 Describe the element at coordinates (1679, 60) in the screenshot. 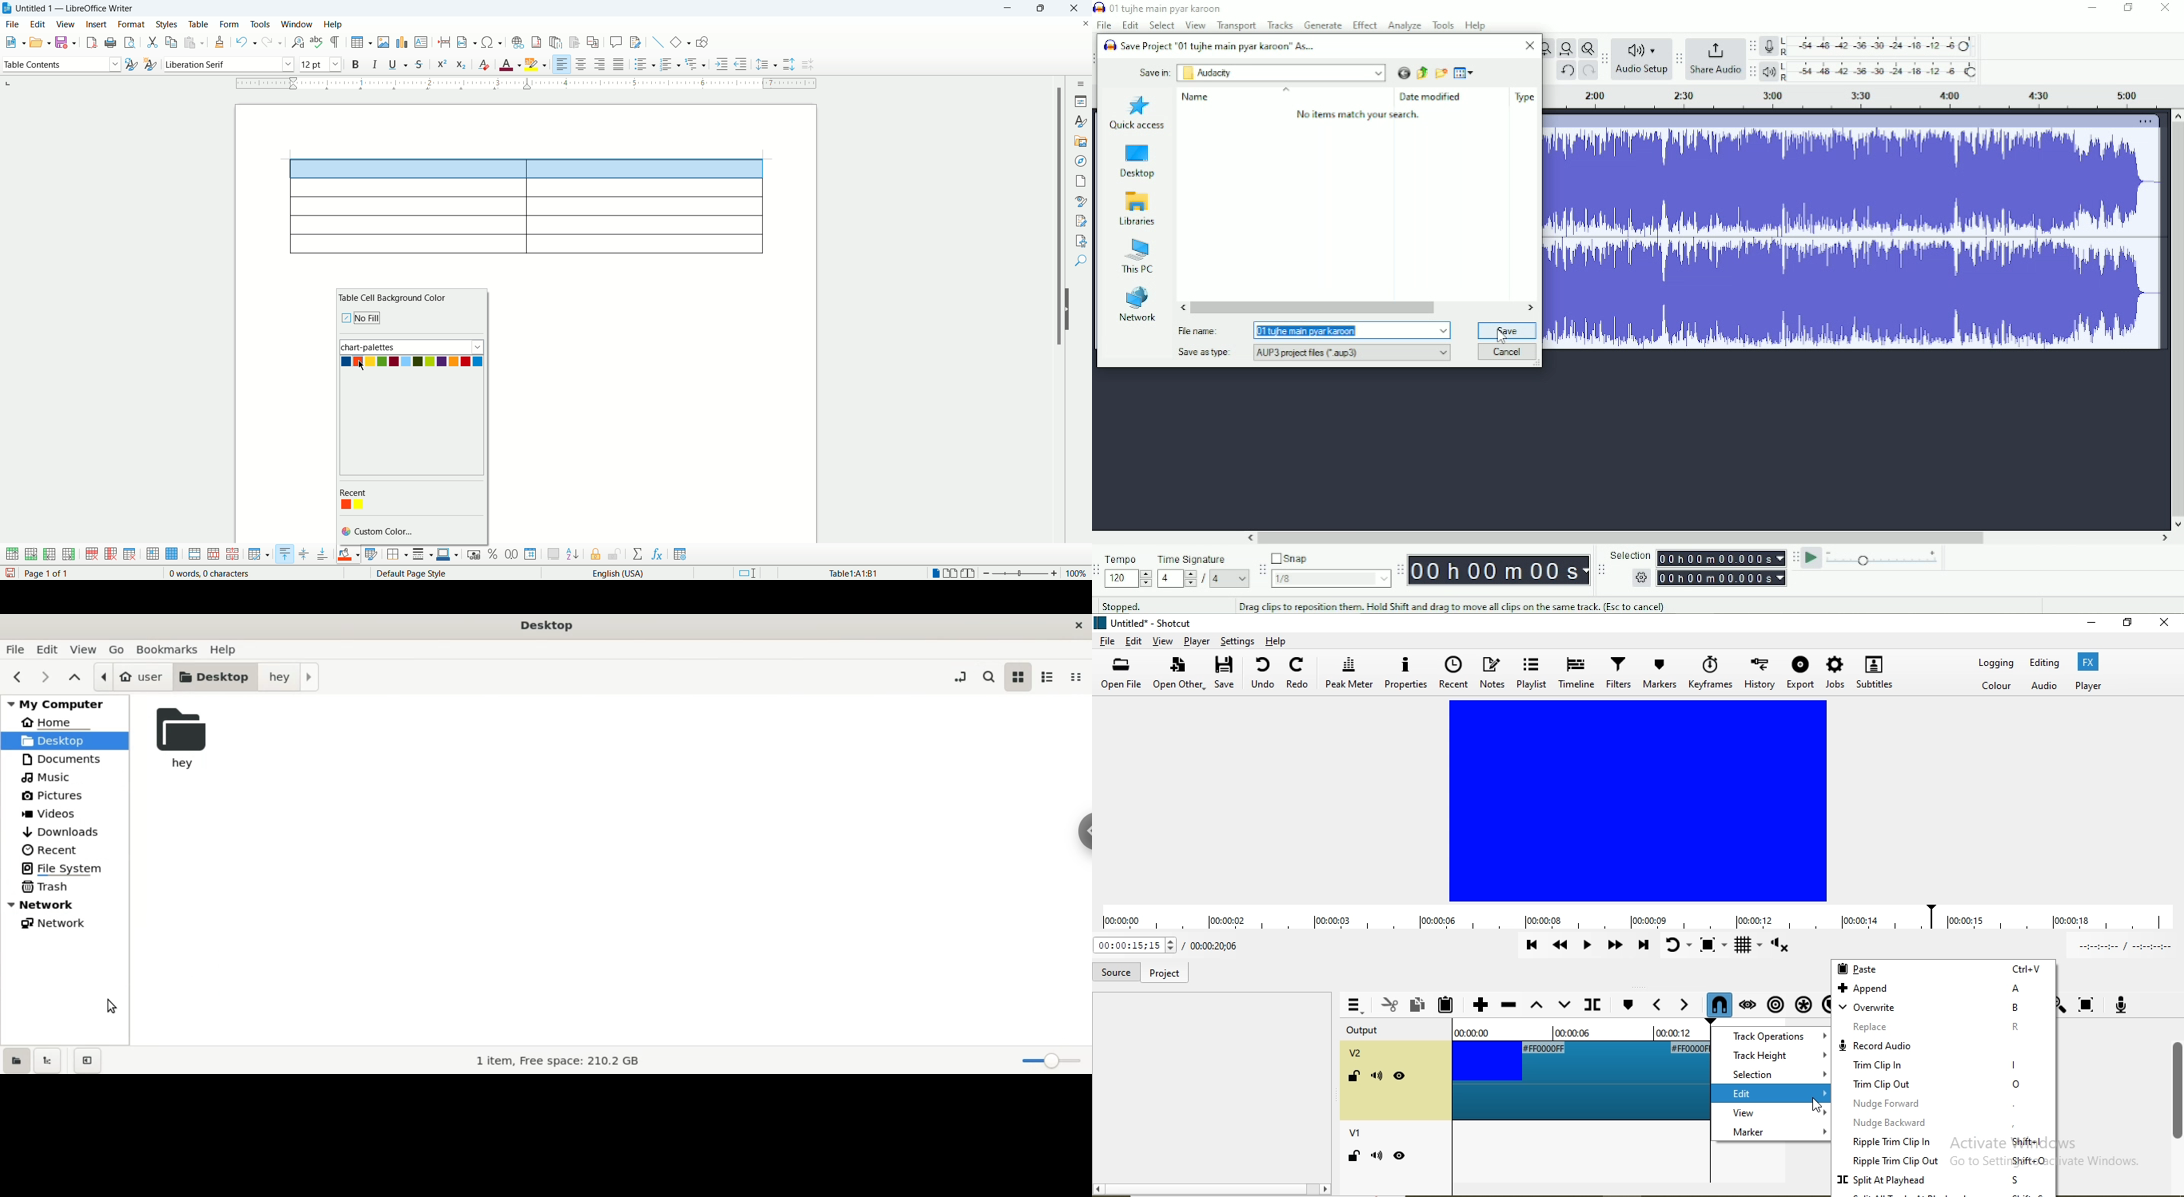

I see `Audacity share audio toolbar` at that location.